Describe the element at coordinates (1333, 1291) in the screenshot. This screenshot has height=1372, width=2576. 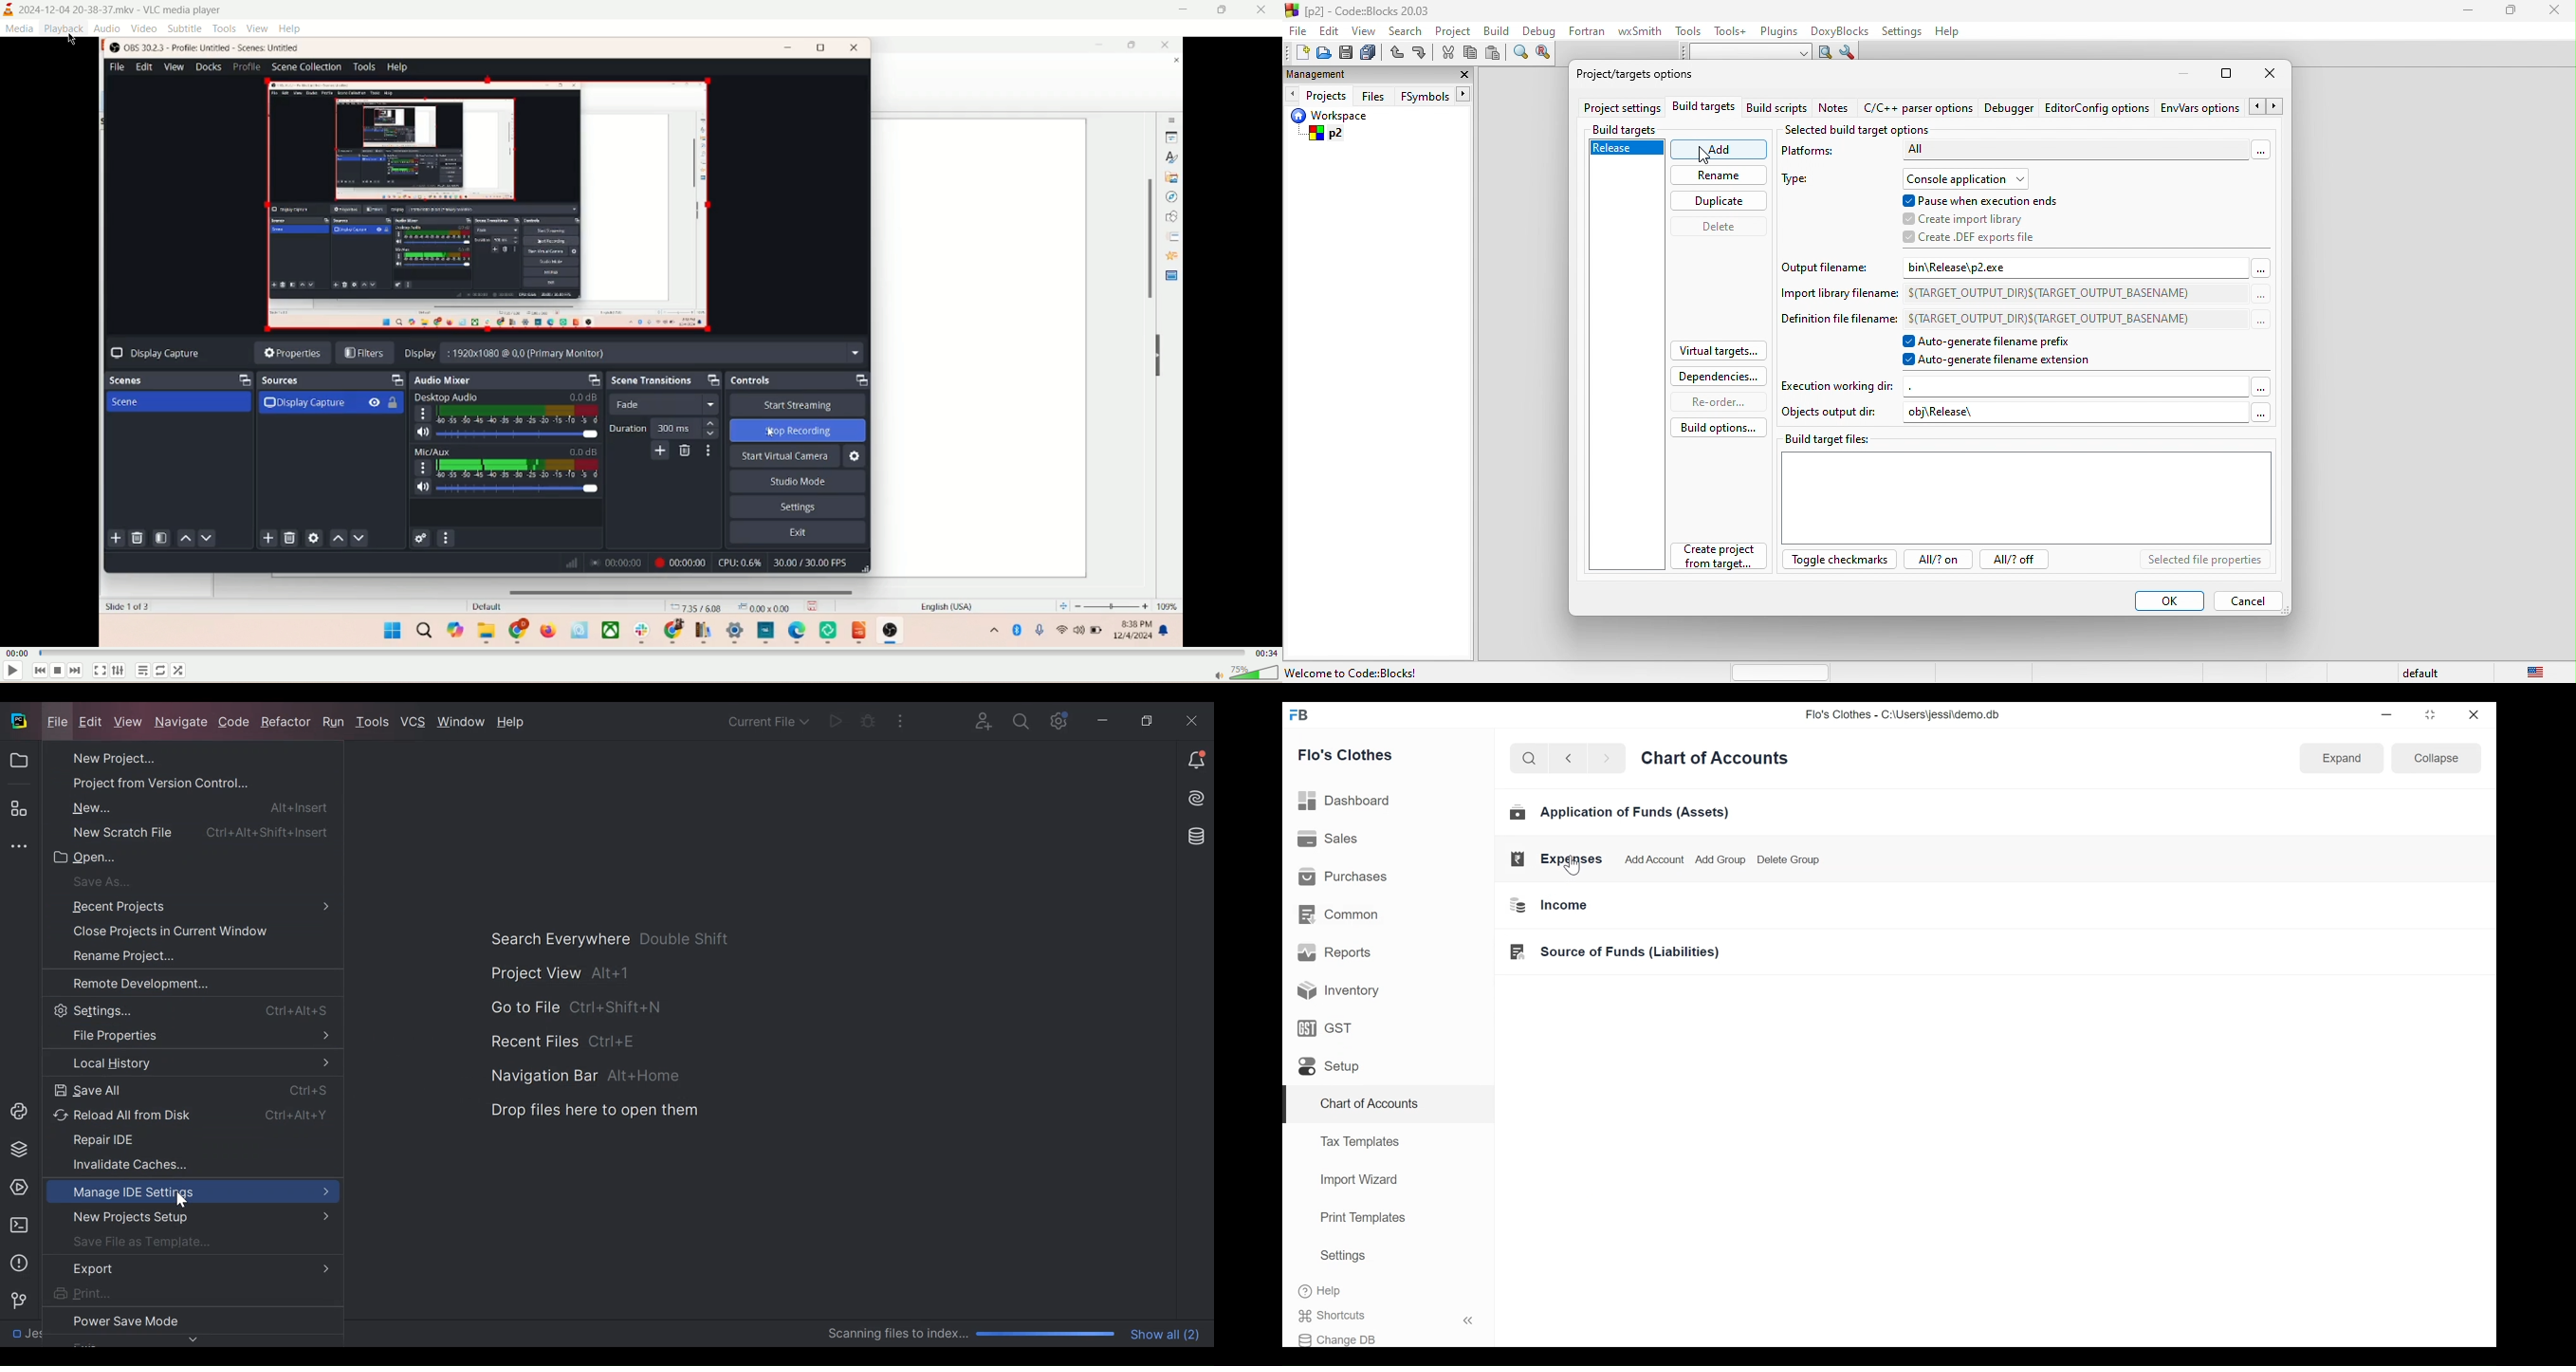
I see `Help` at that location.